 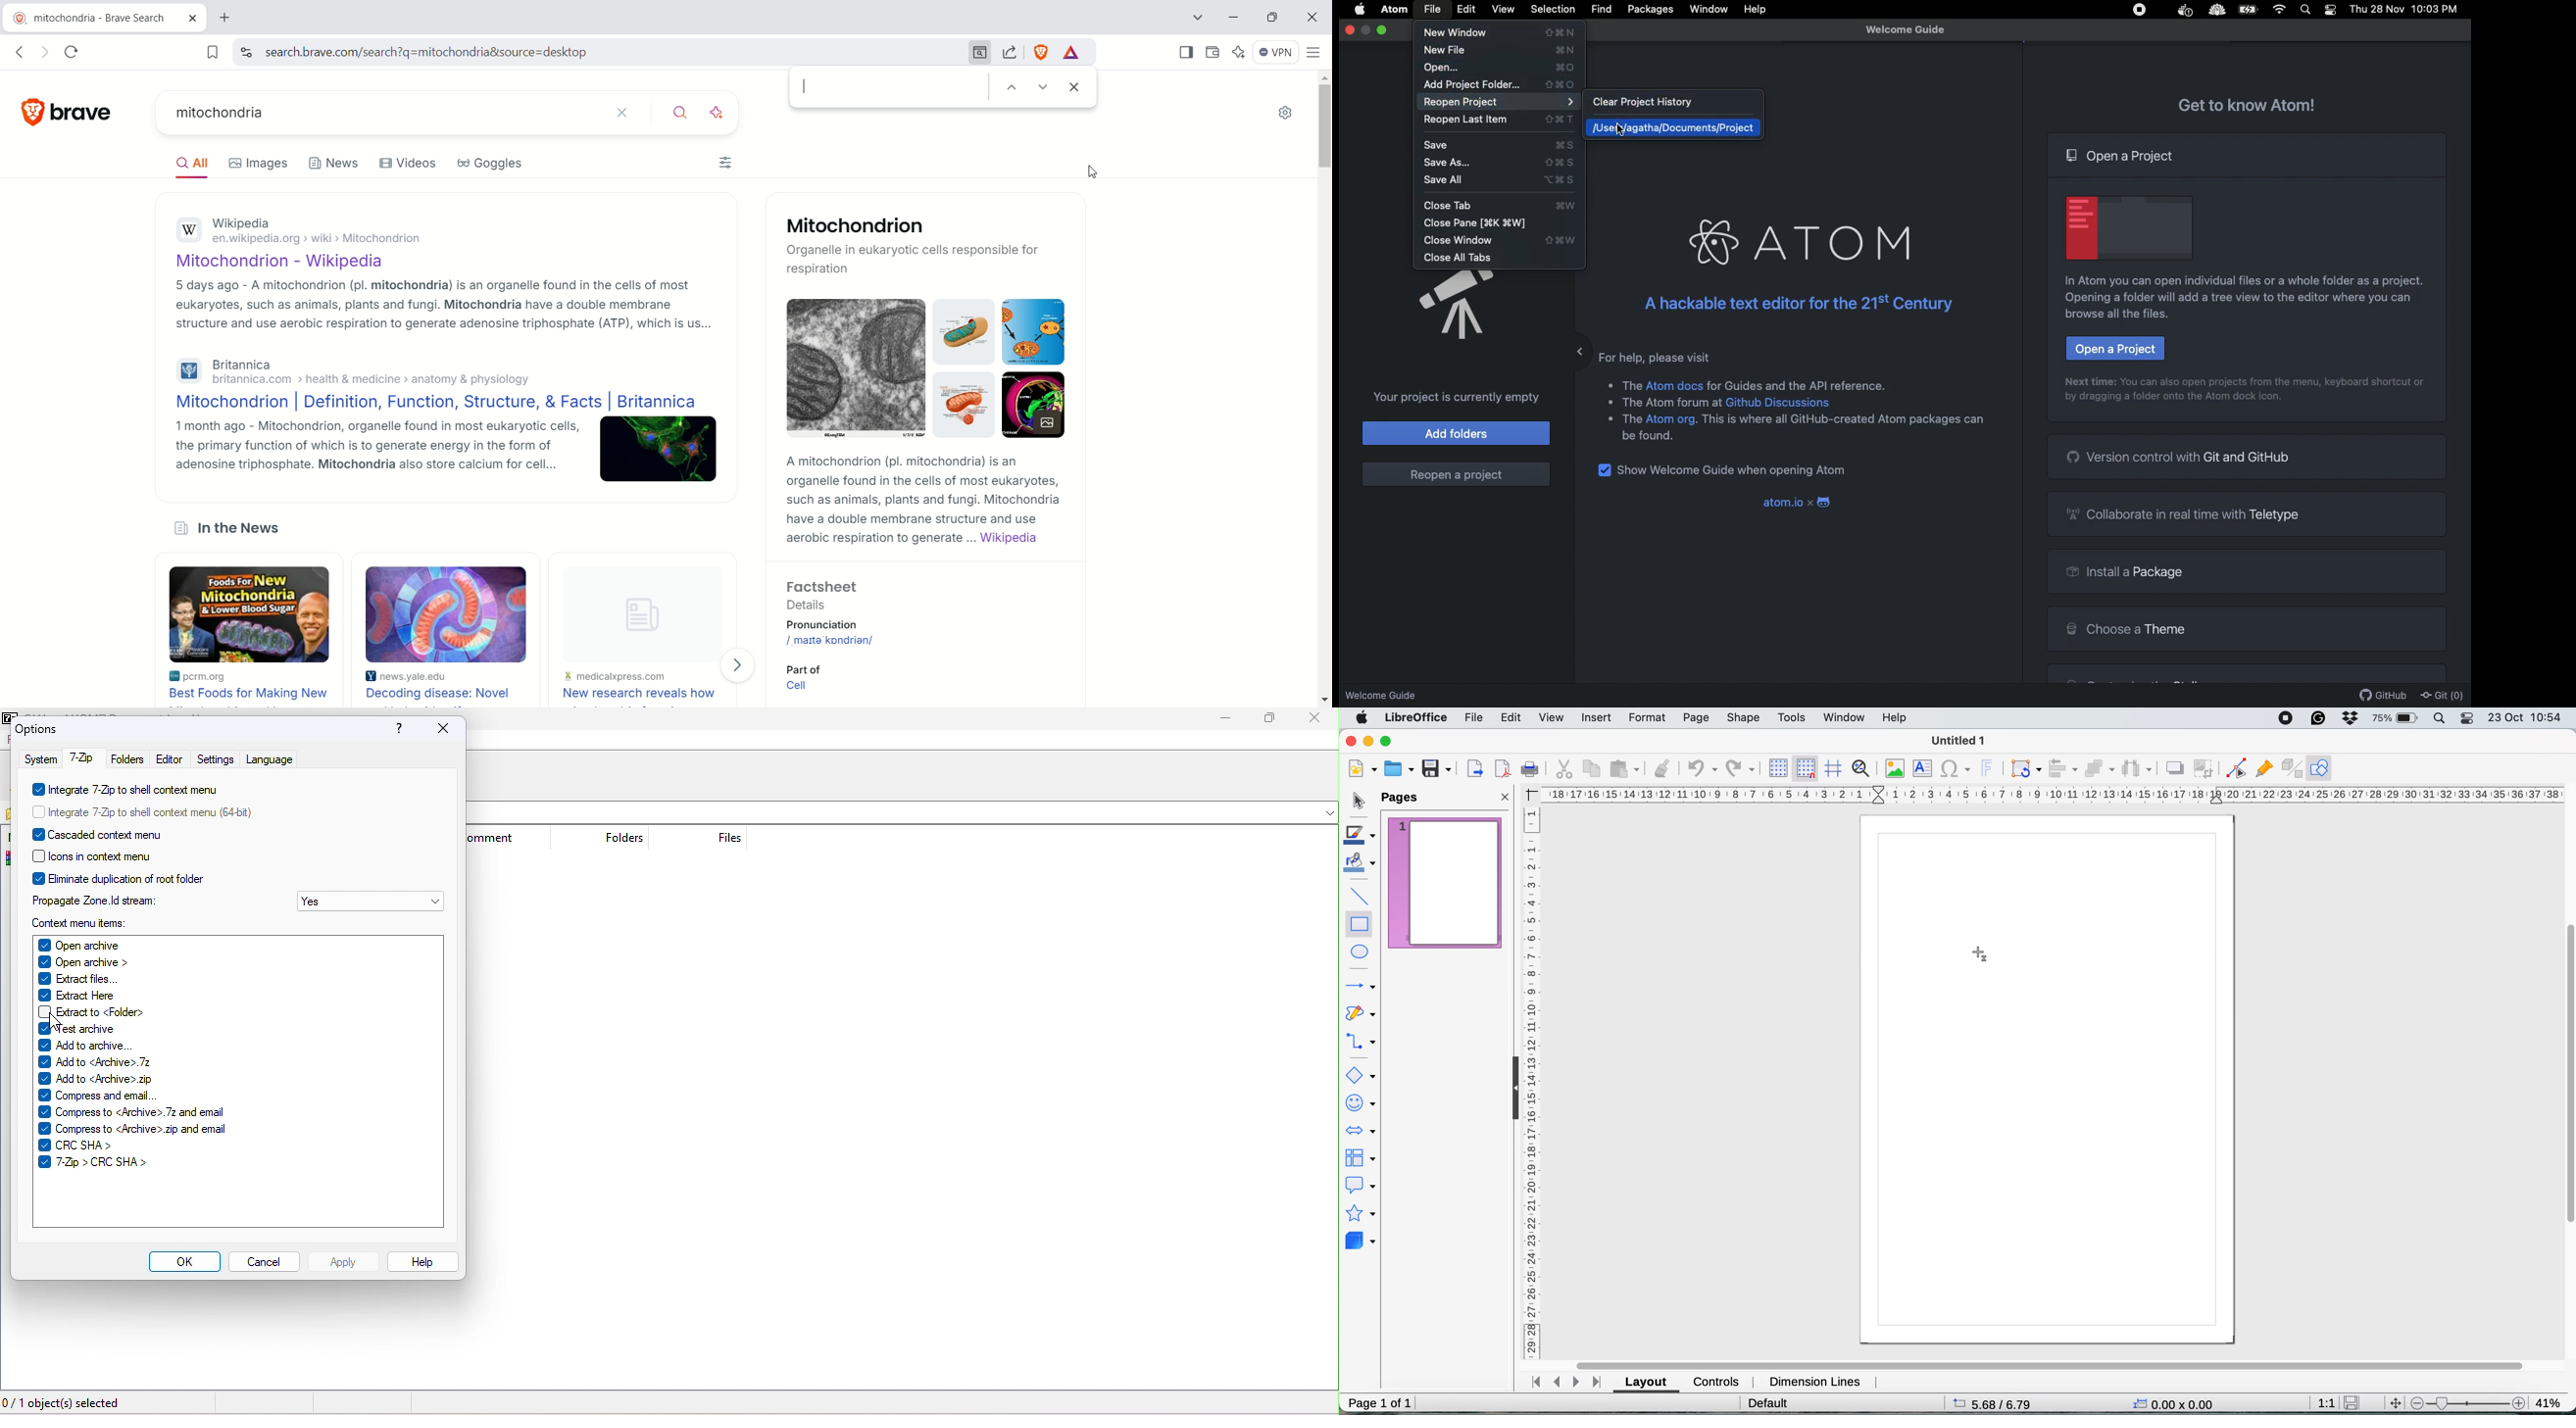 What do you see at coordinates (215, 758) in the screenshot?
I see `settings` at bounding box center [215, 758].